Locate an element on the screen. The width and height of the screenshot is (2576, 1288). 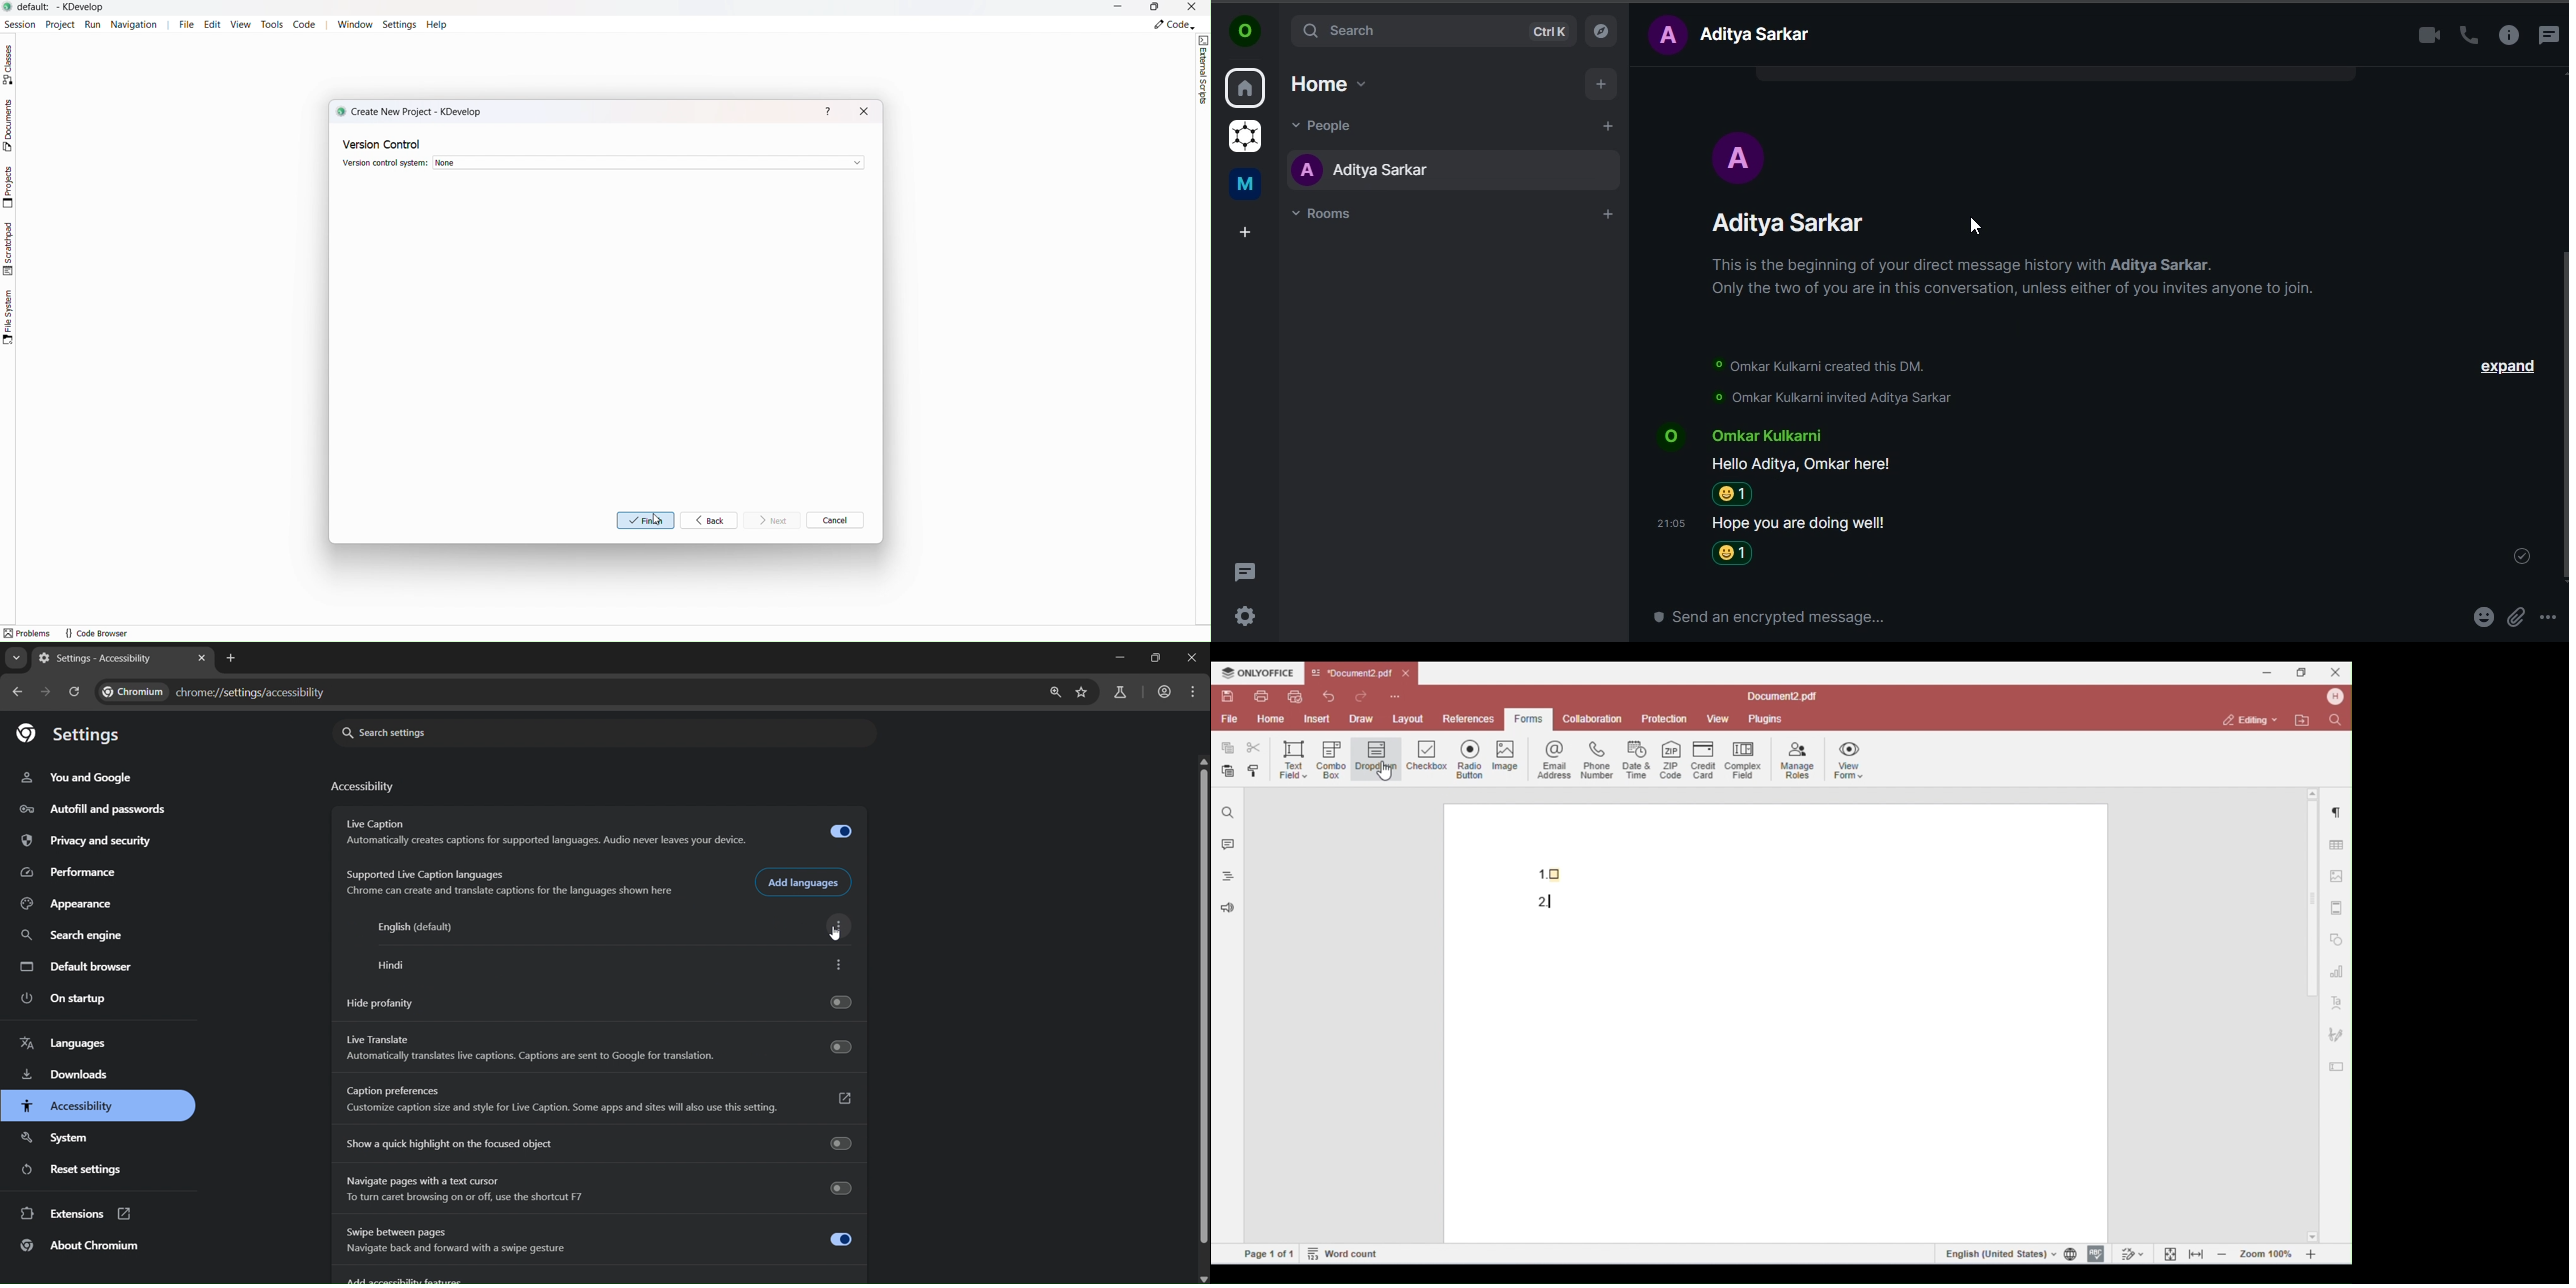
hide profanity is located at coordinates (598, 1003).